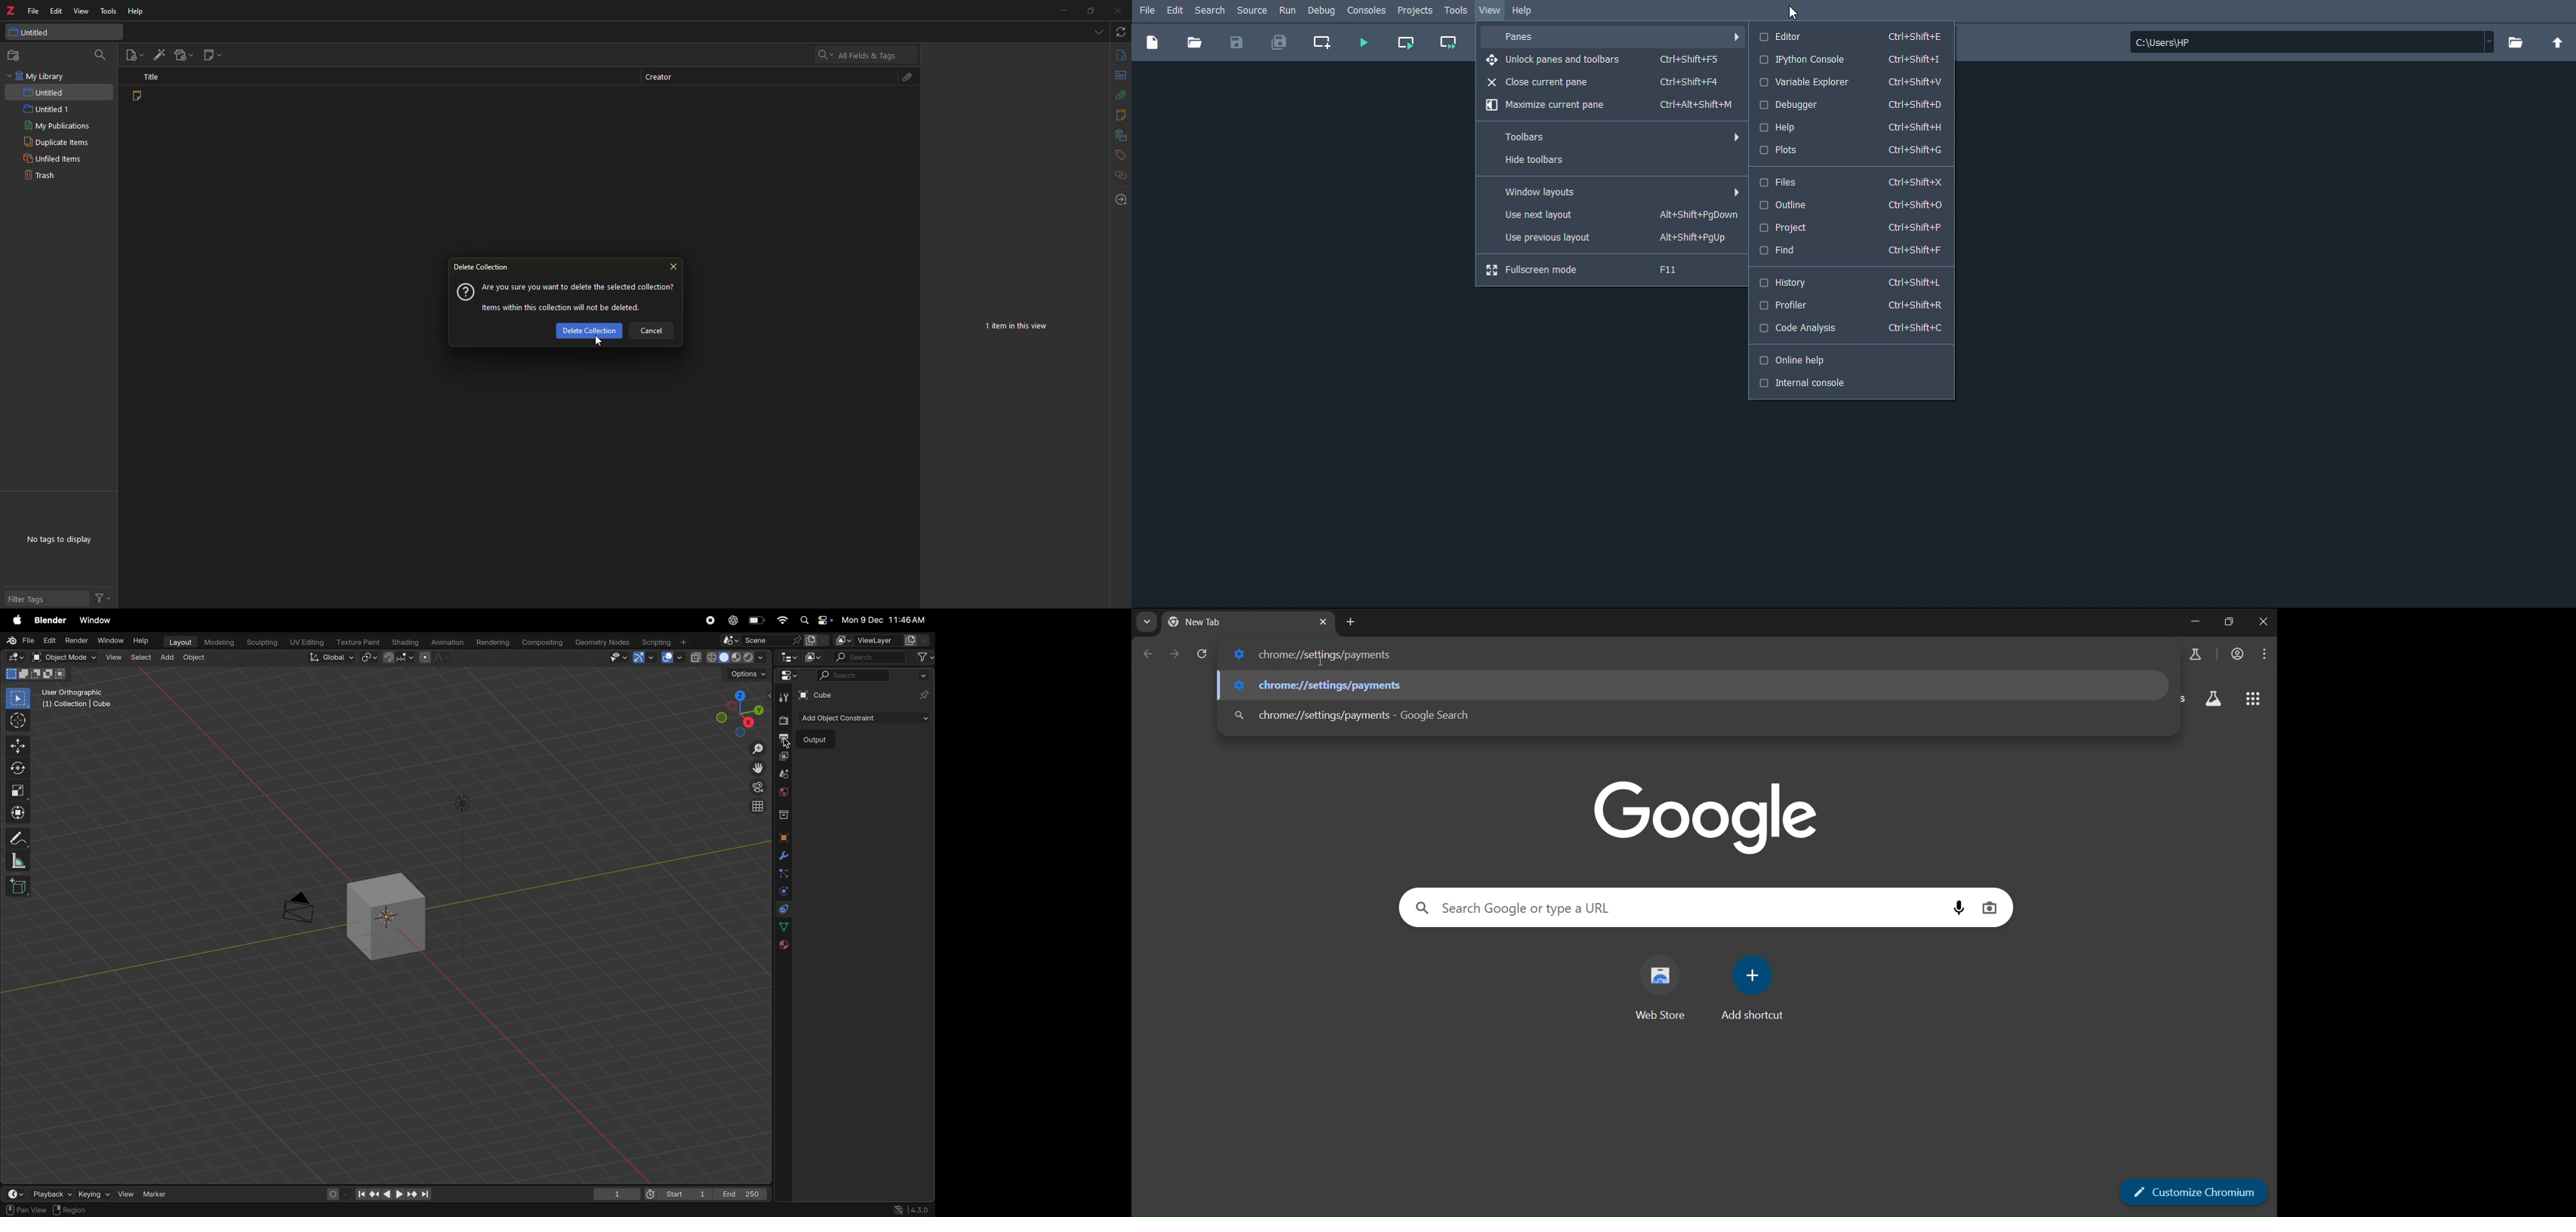 This screenshot has width=2576, height=1232. What do you see at coordinates (166, 658) in the screenshot?
I see `add` at bounding box center [166, 658].